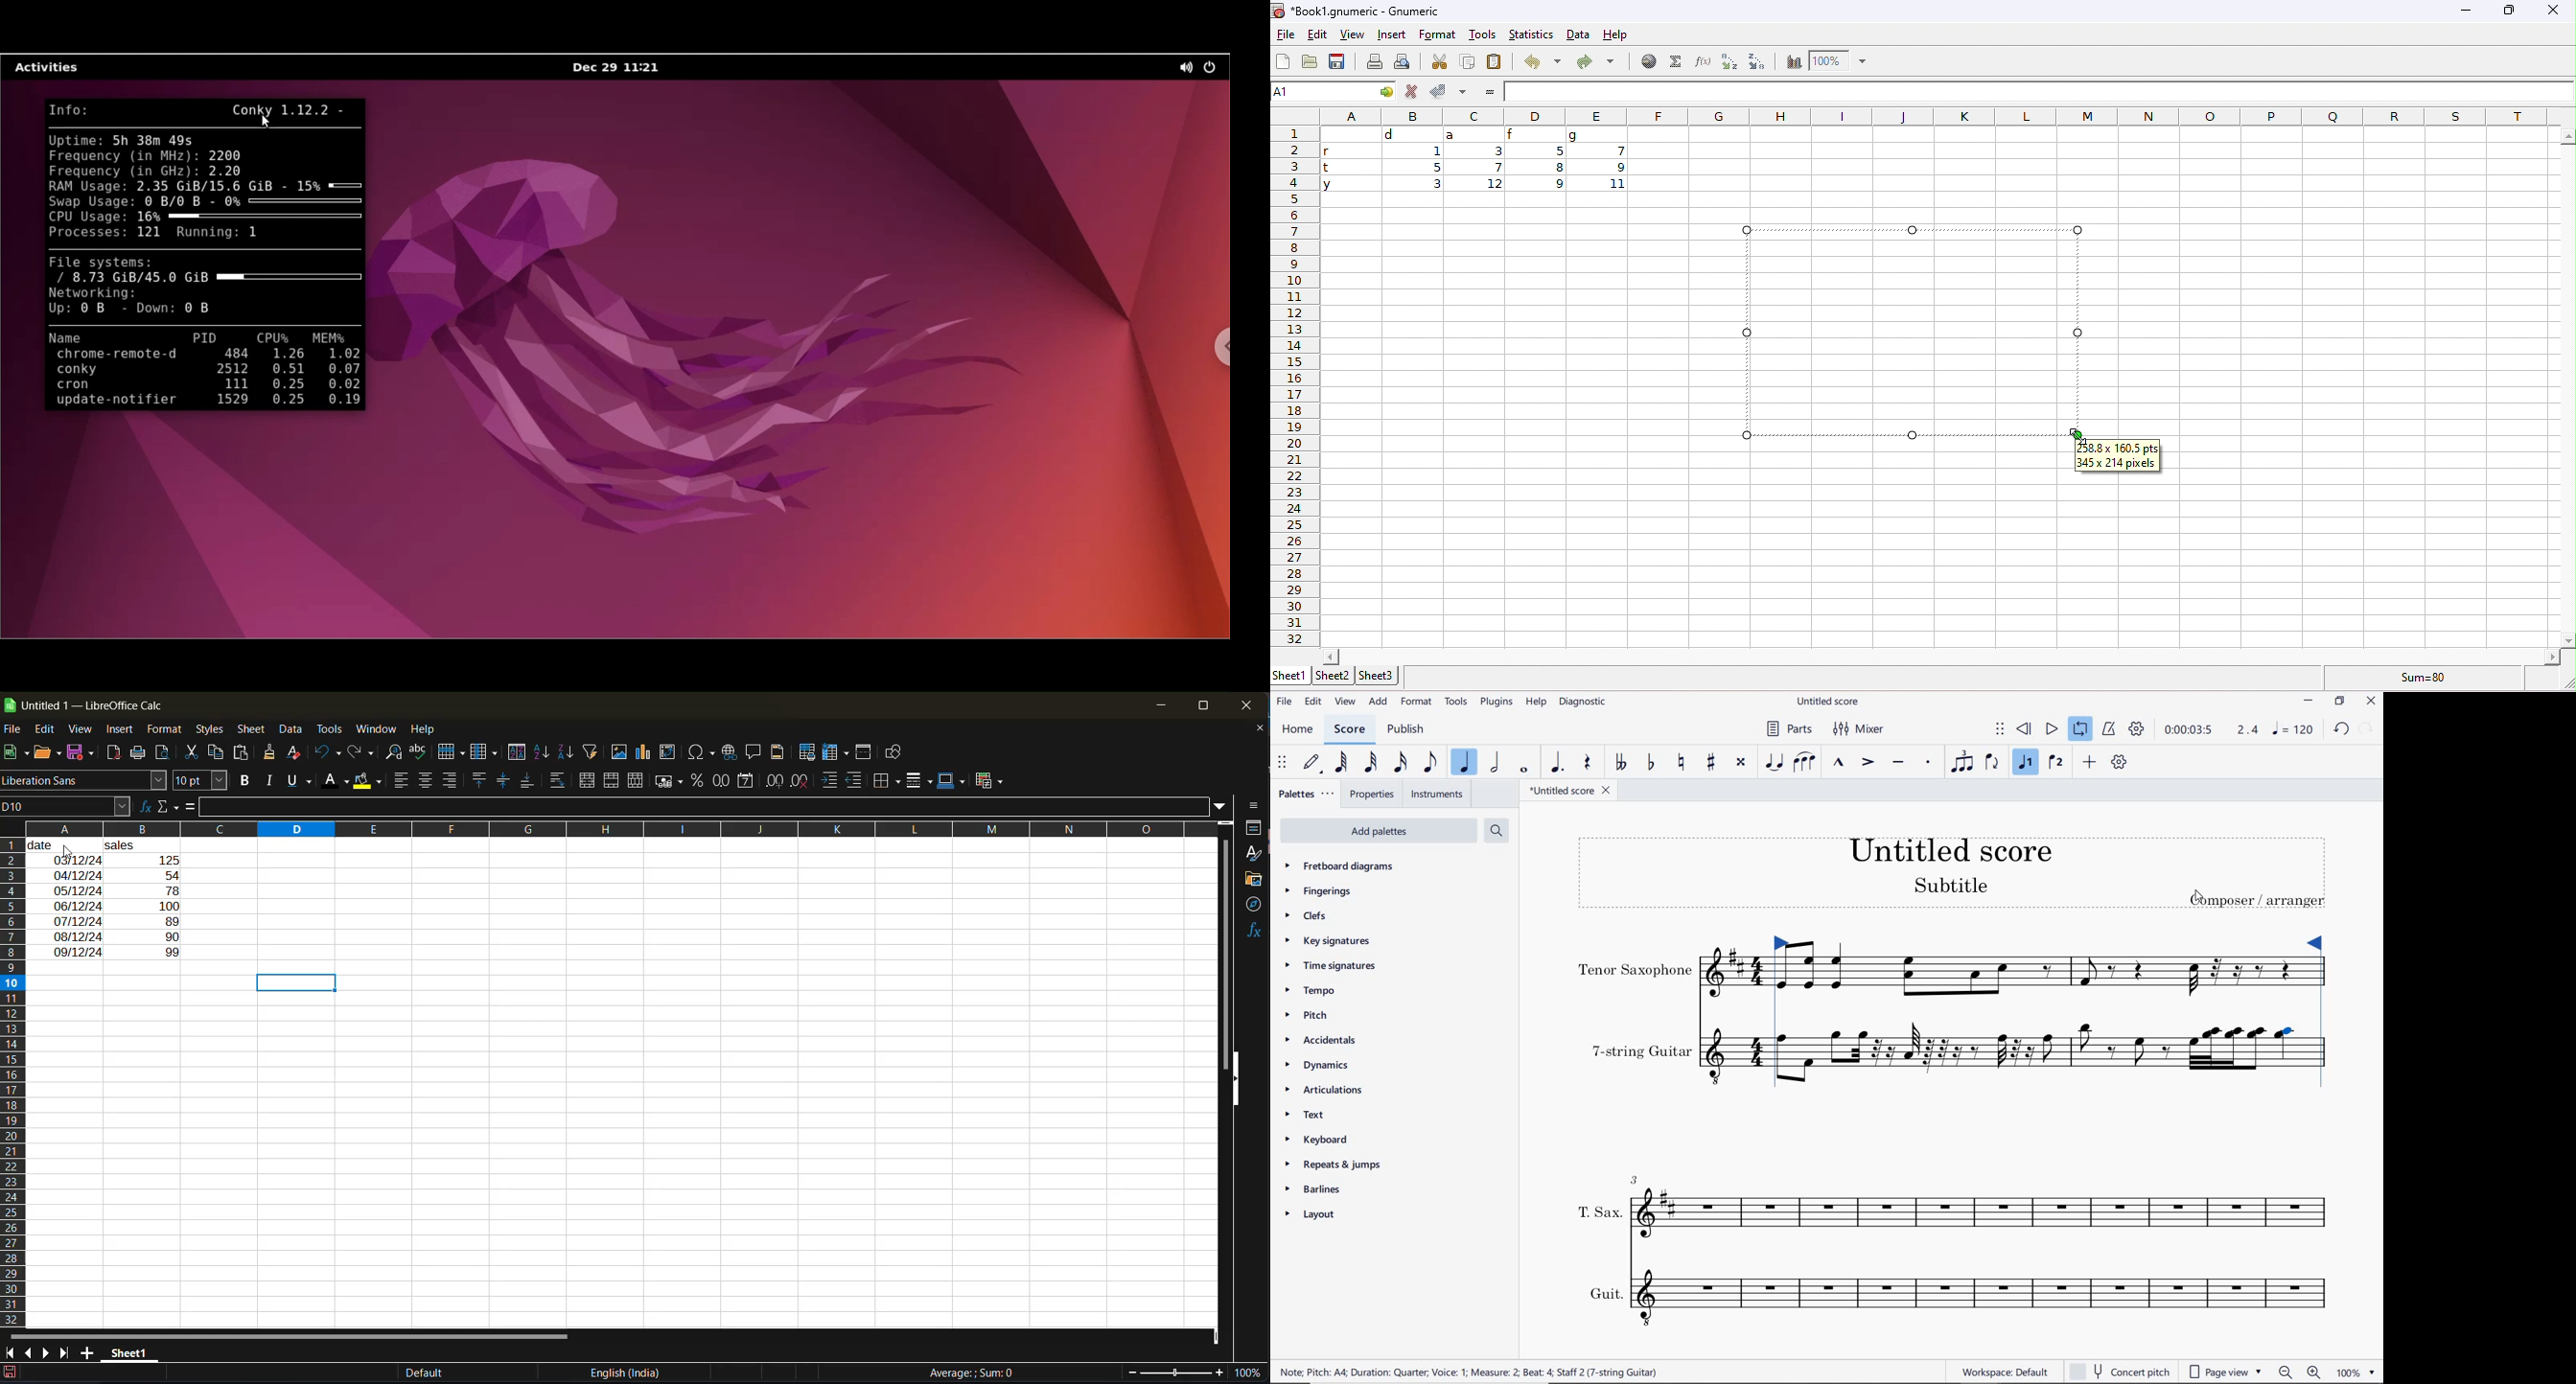  I want to click on selected cells, so click(299, 981).